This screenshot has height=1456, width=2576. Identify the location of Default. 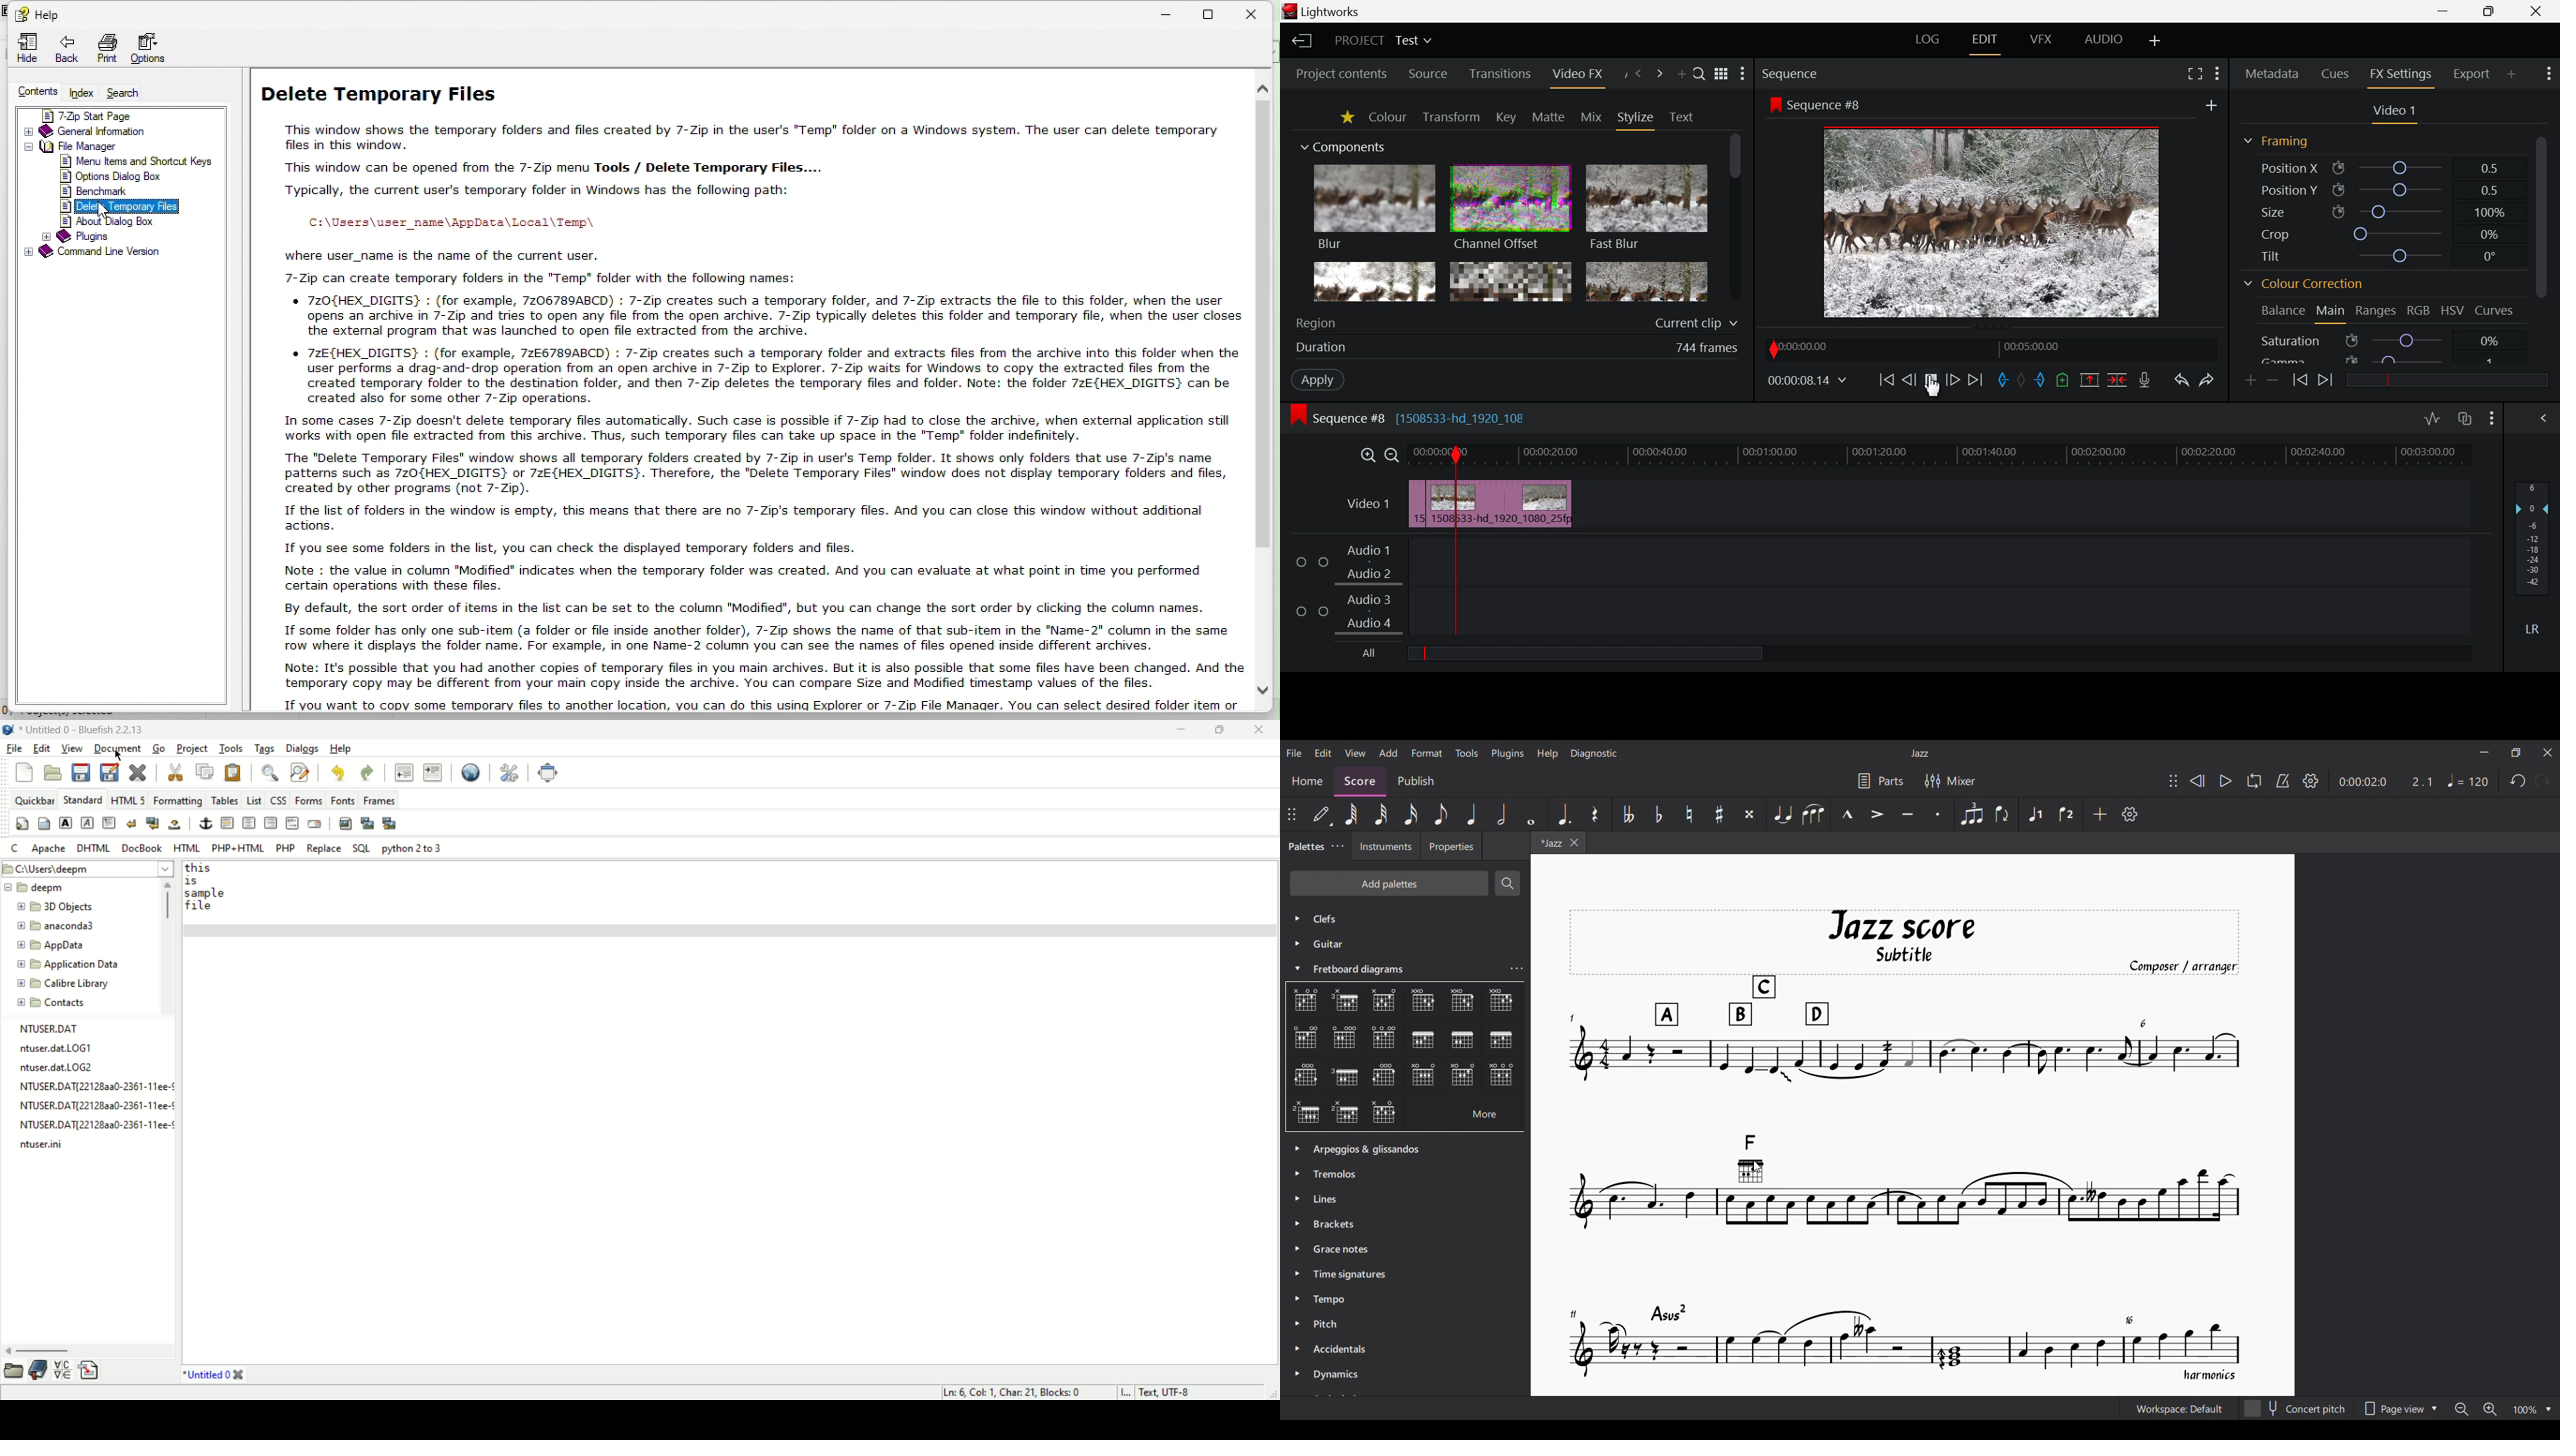
(1321, 814).